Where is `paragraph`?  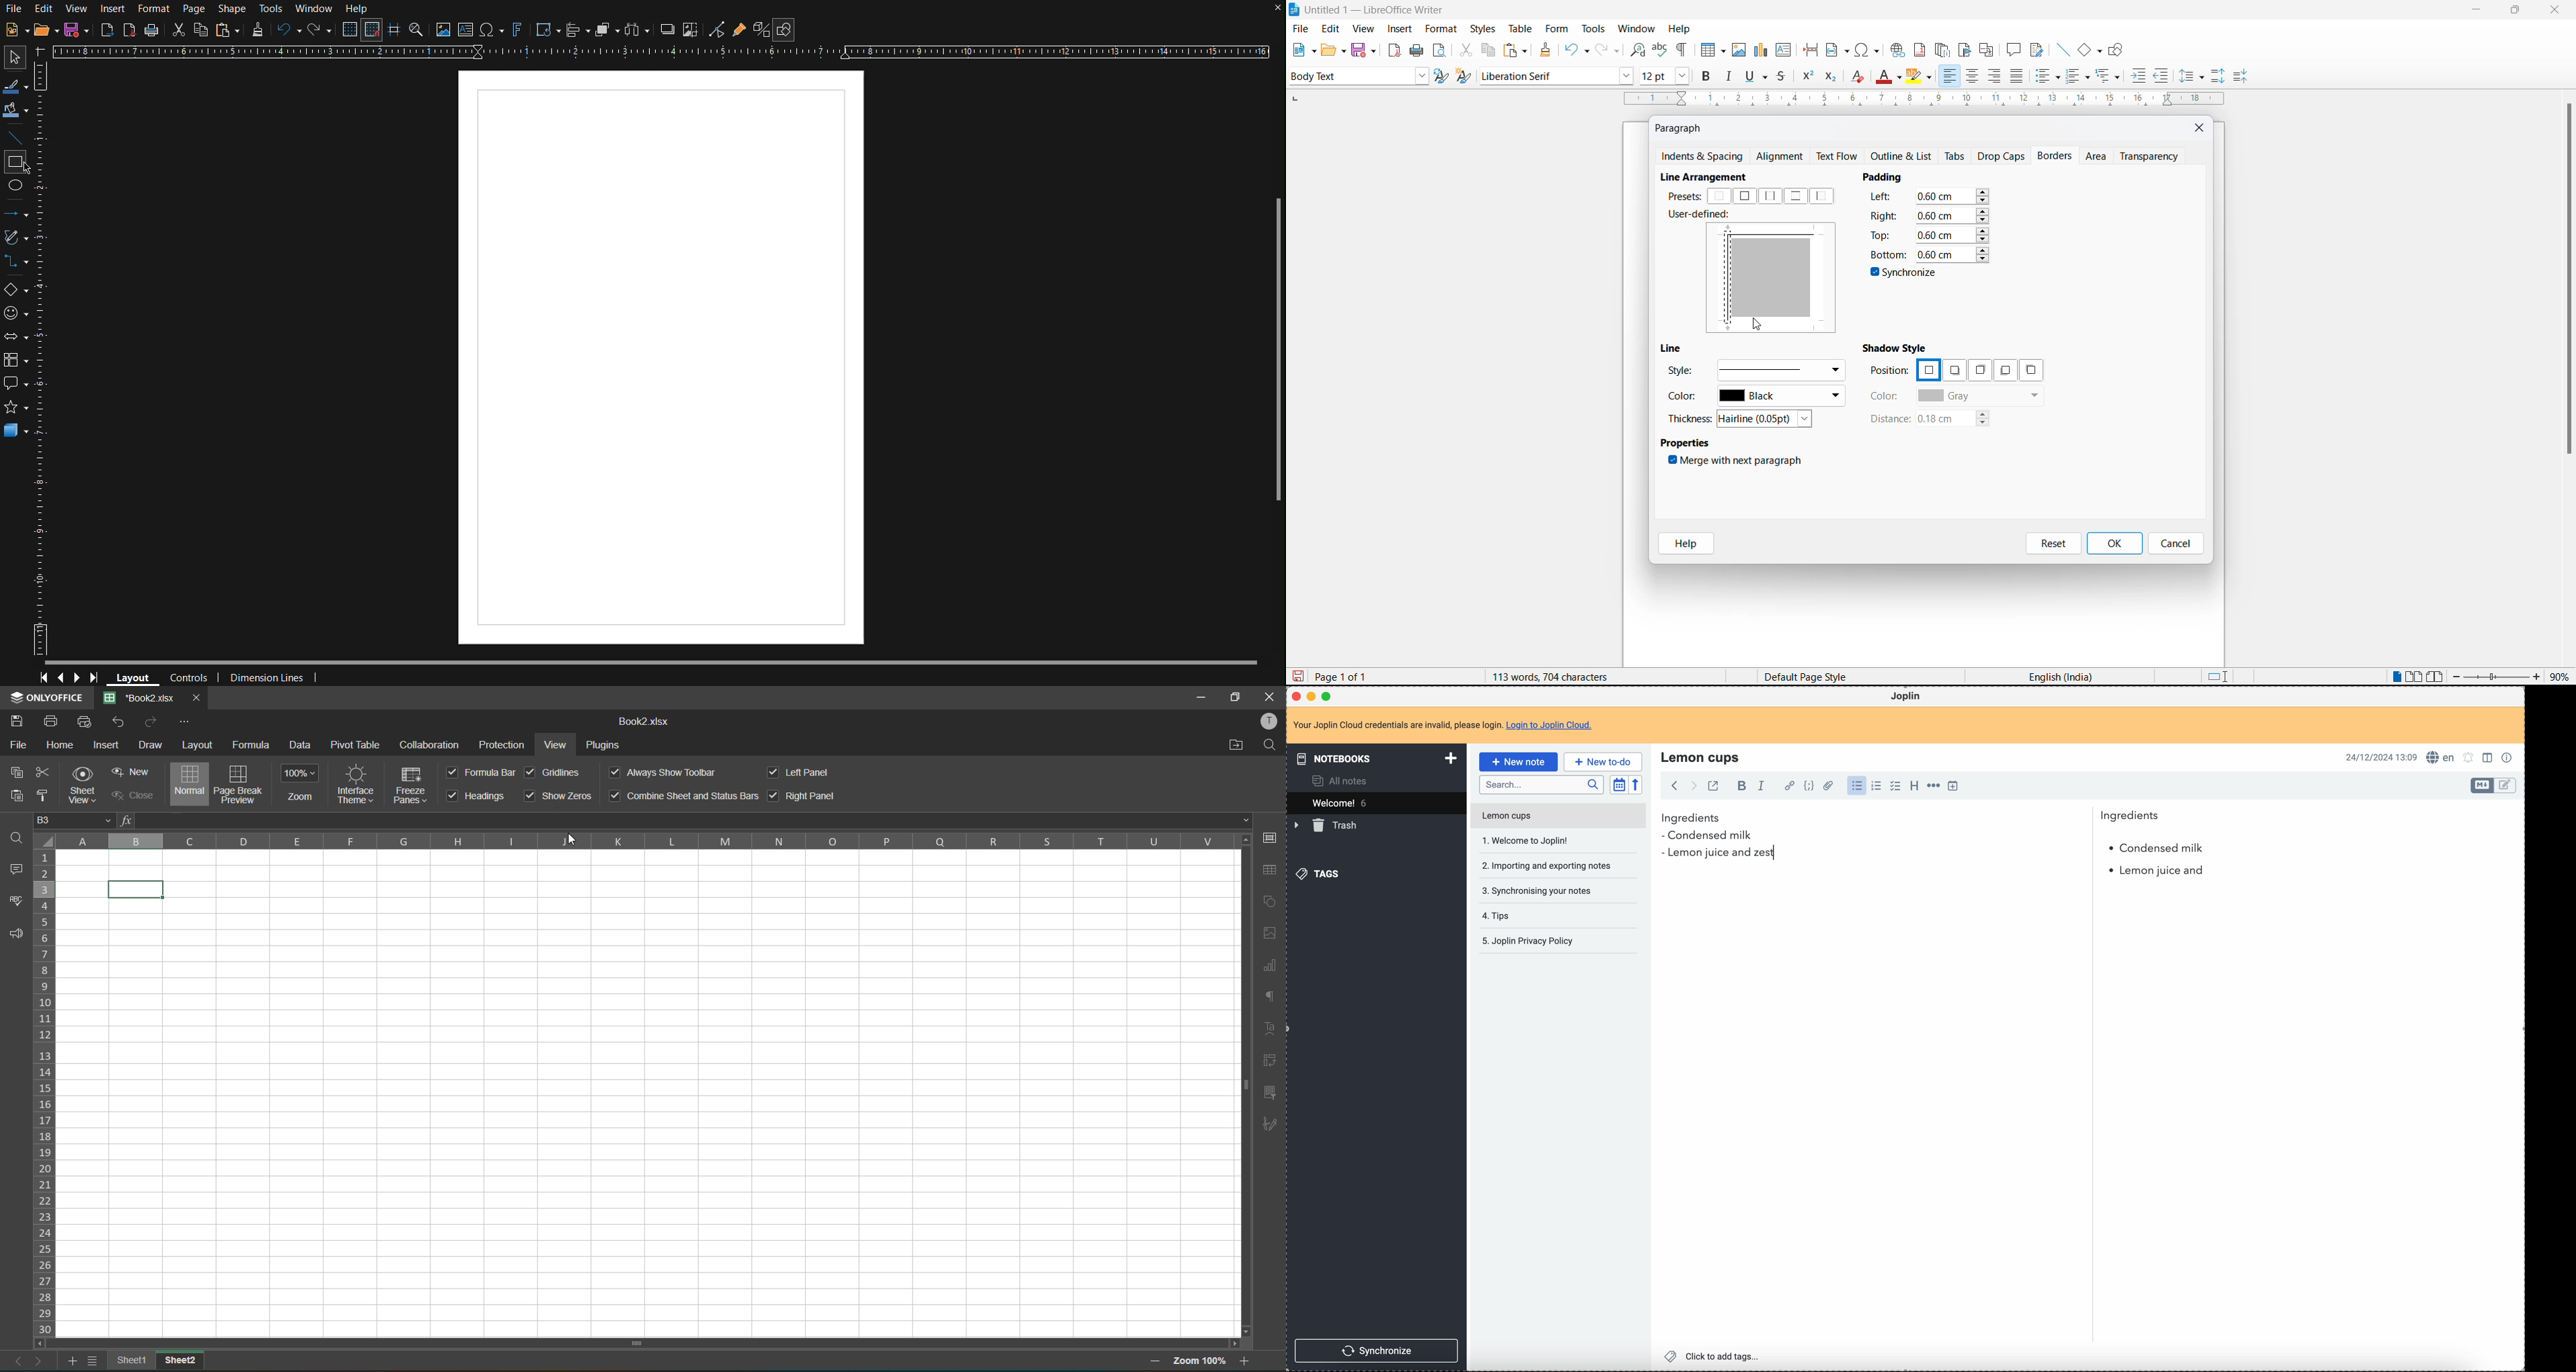 paragraph is located at coordinates (1272, 996).